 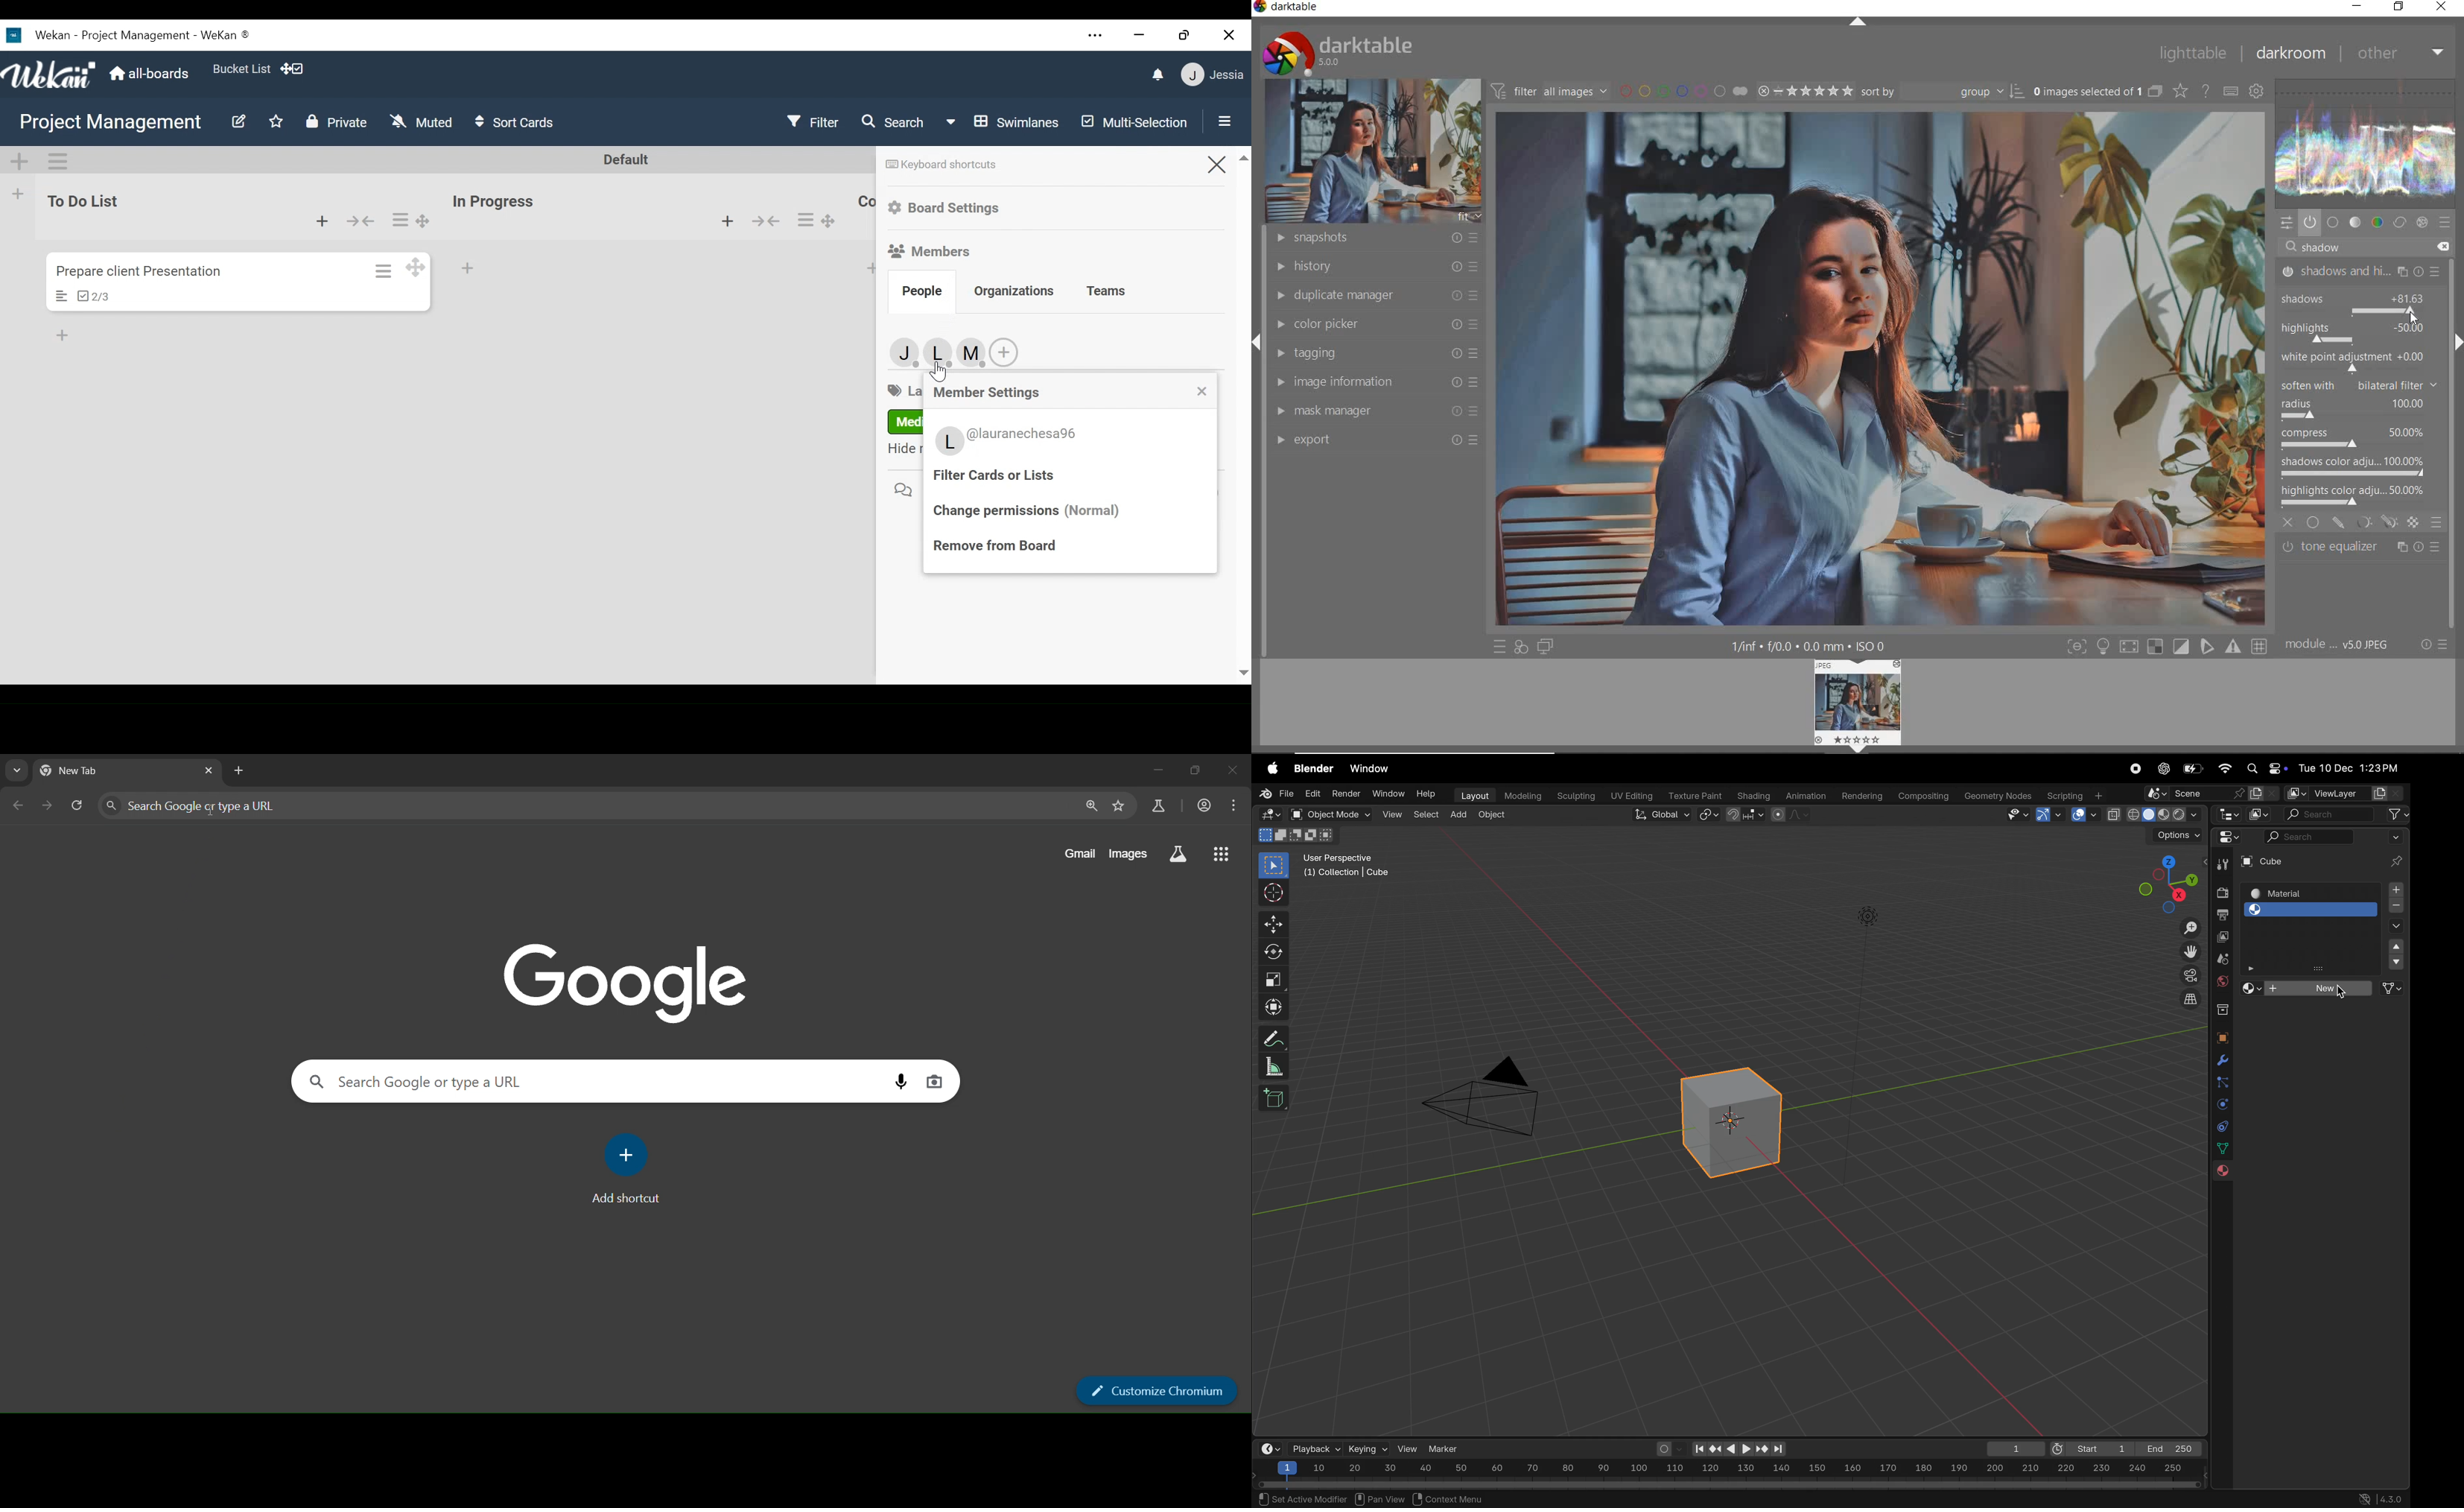 I want to click on soften with bilateral filter, so click(x=2358, y=383).